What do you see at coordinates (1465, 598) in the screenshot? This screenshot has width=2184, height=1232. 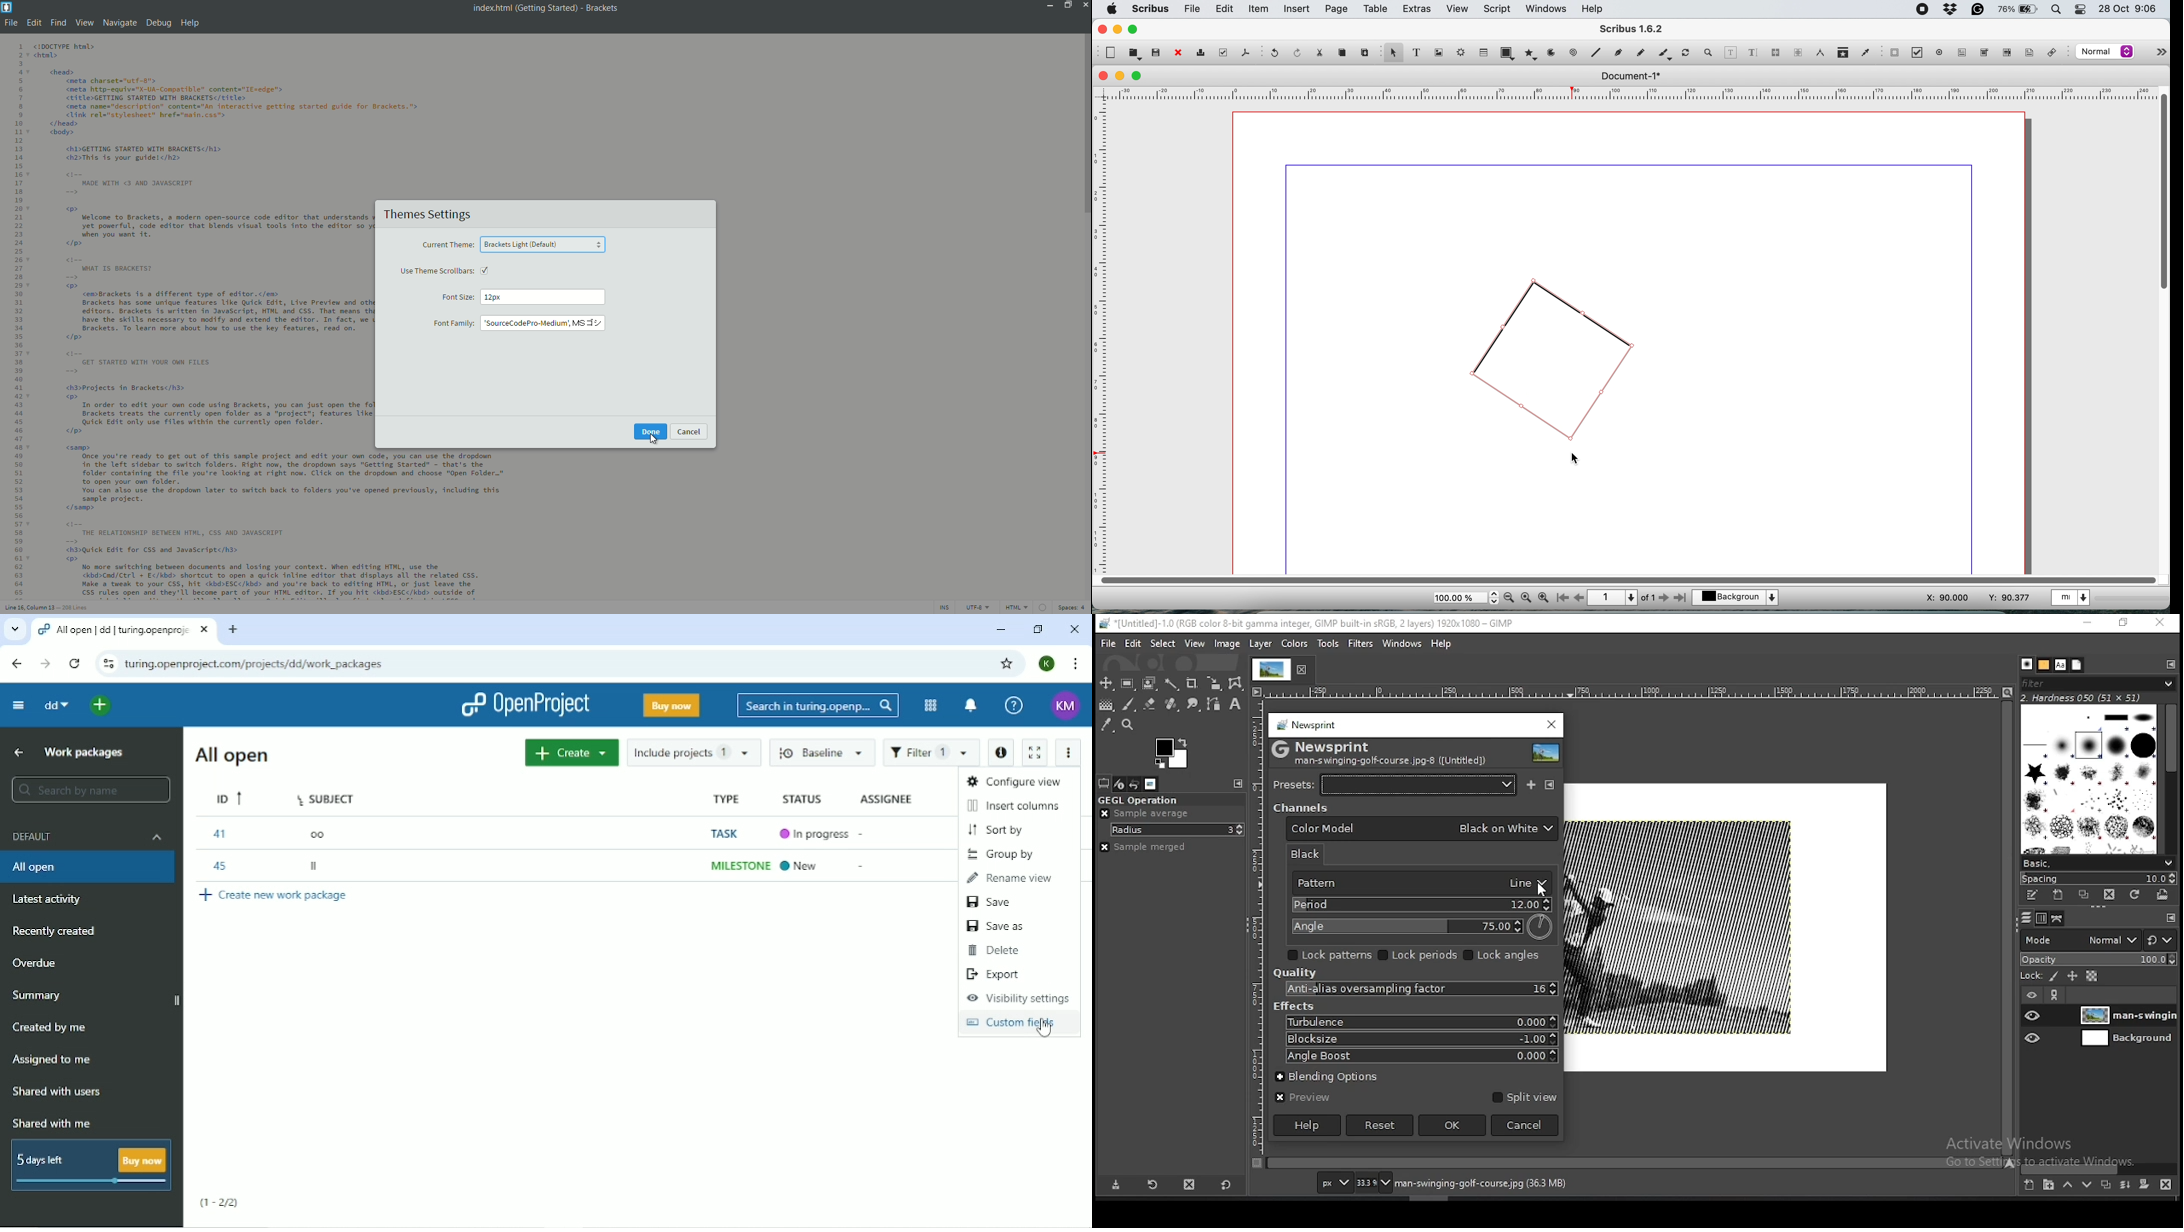 I see `zoom scale` at bounding box center [1465, 598].